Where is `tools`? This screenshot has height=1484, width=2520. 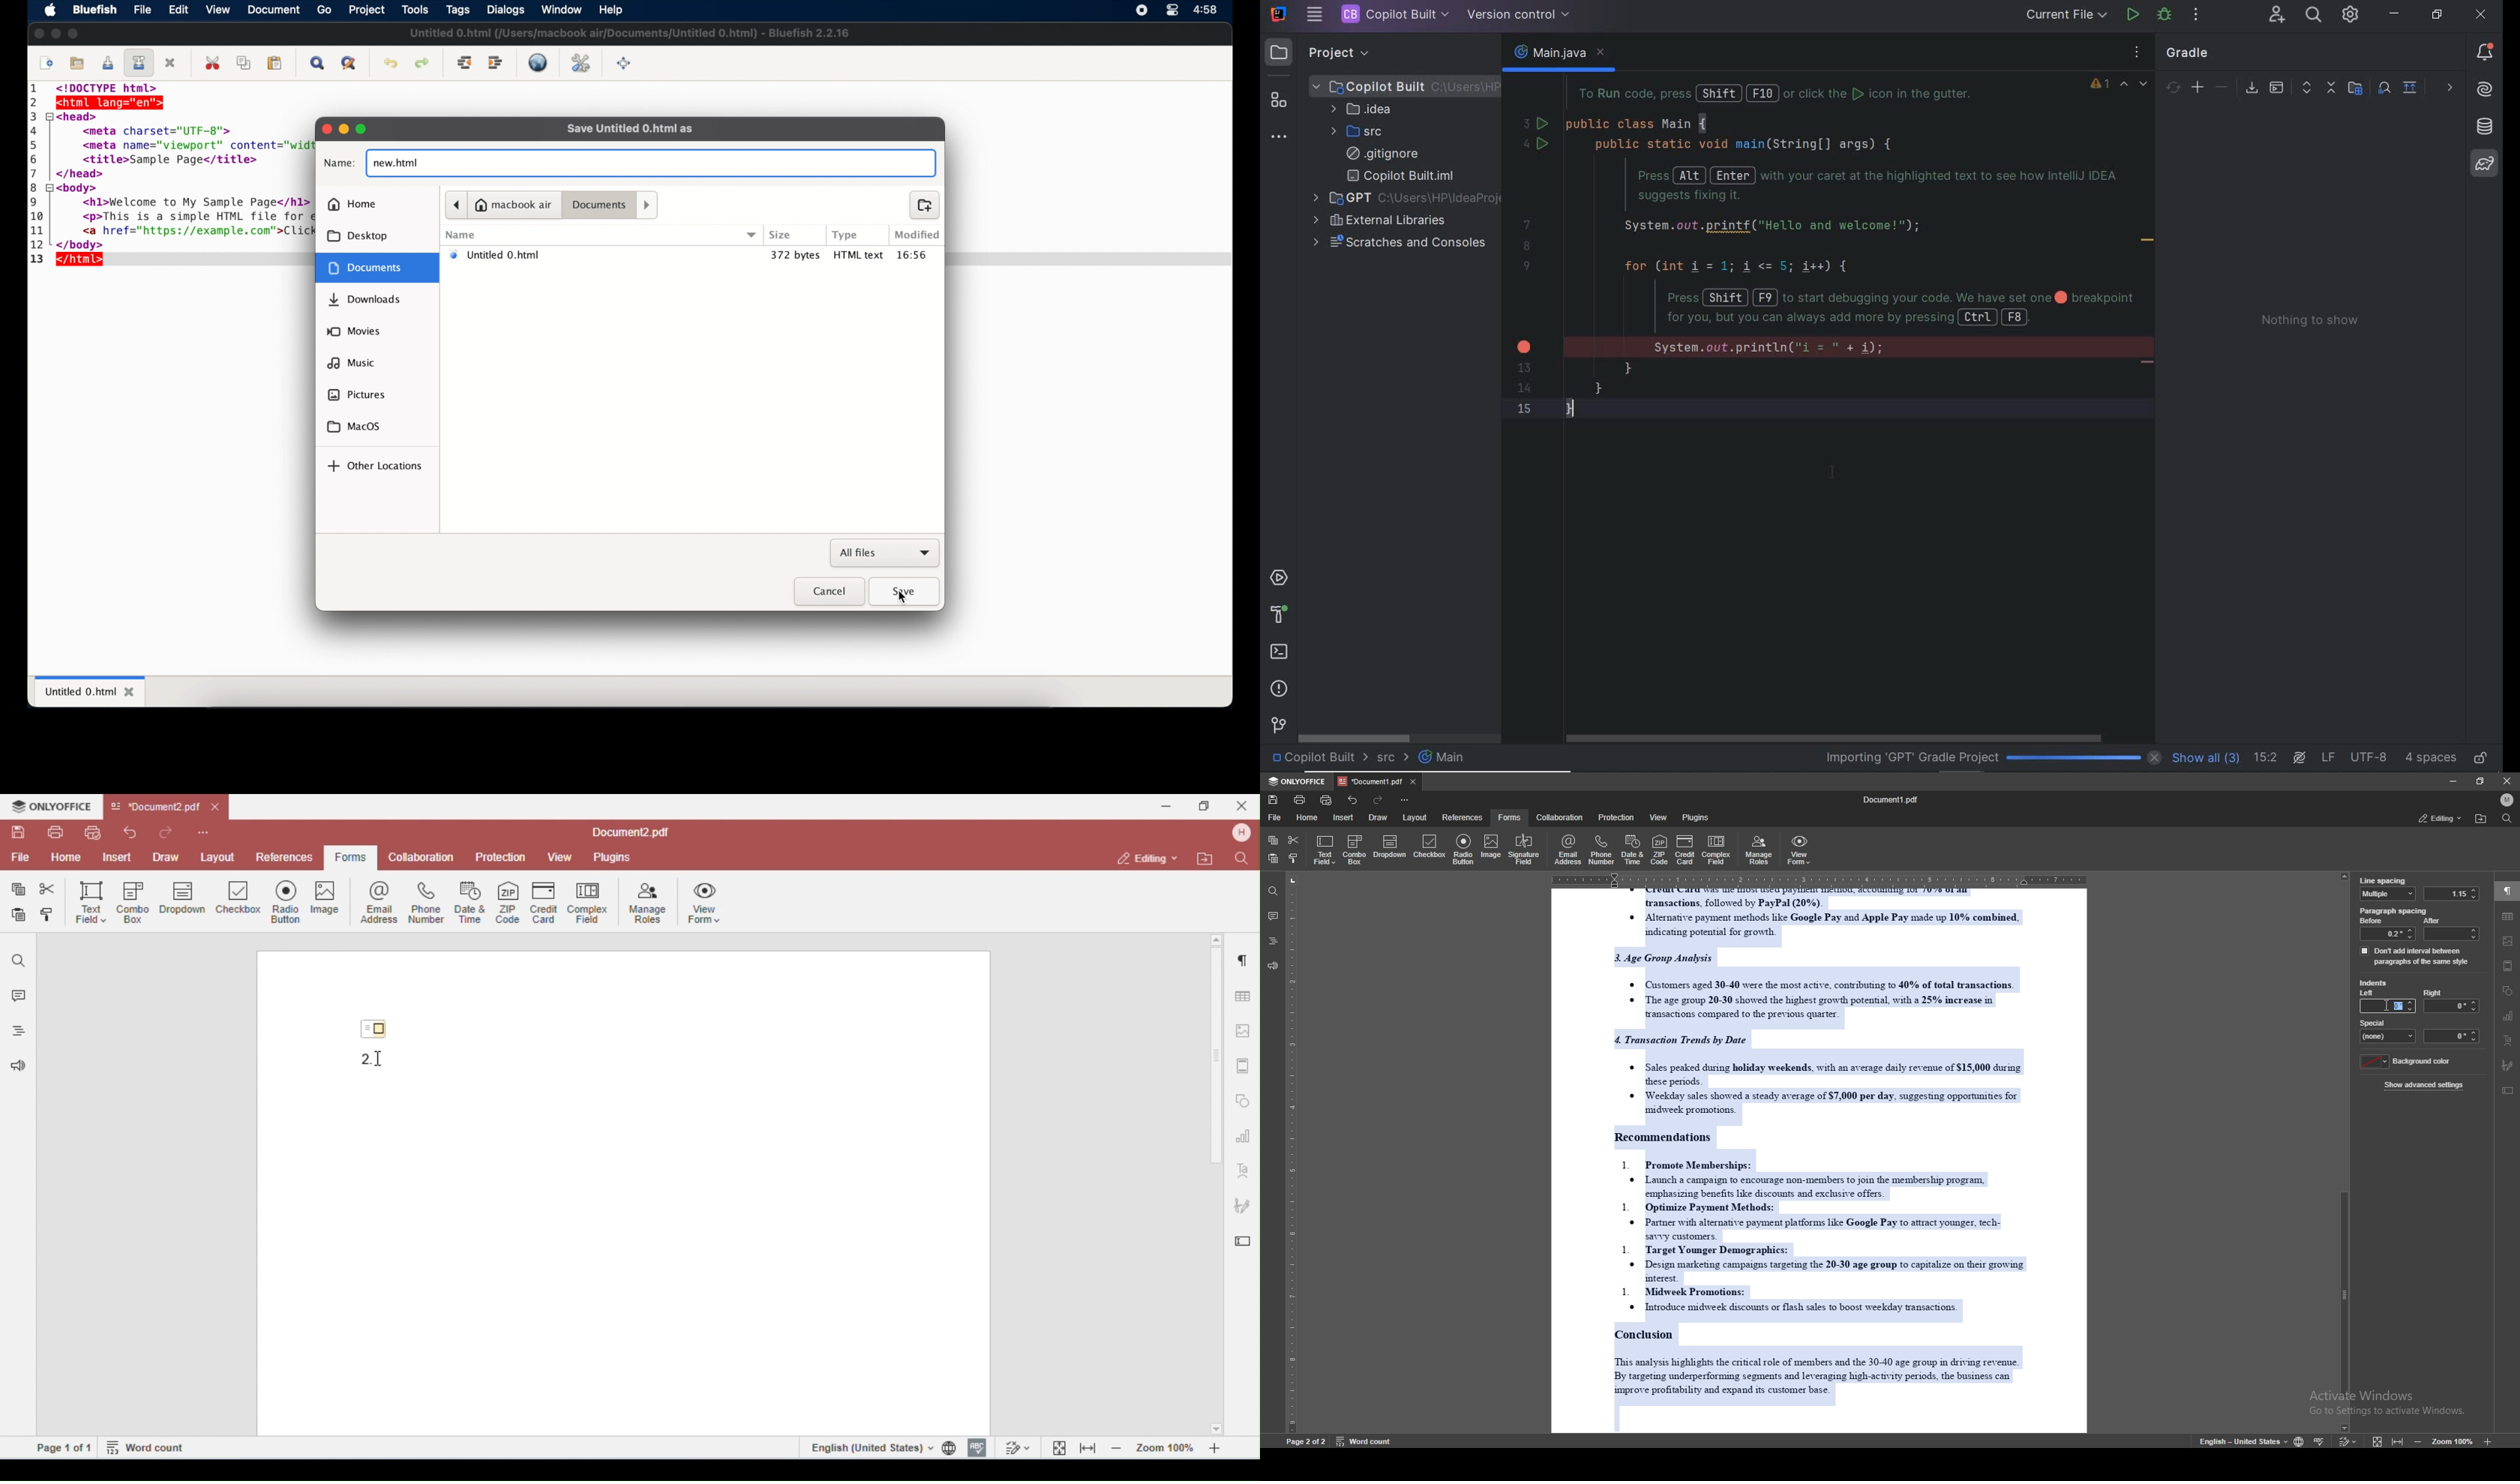 tools is located at coordinates (415, 10).